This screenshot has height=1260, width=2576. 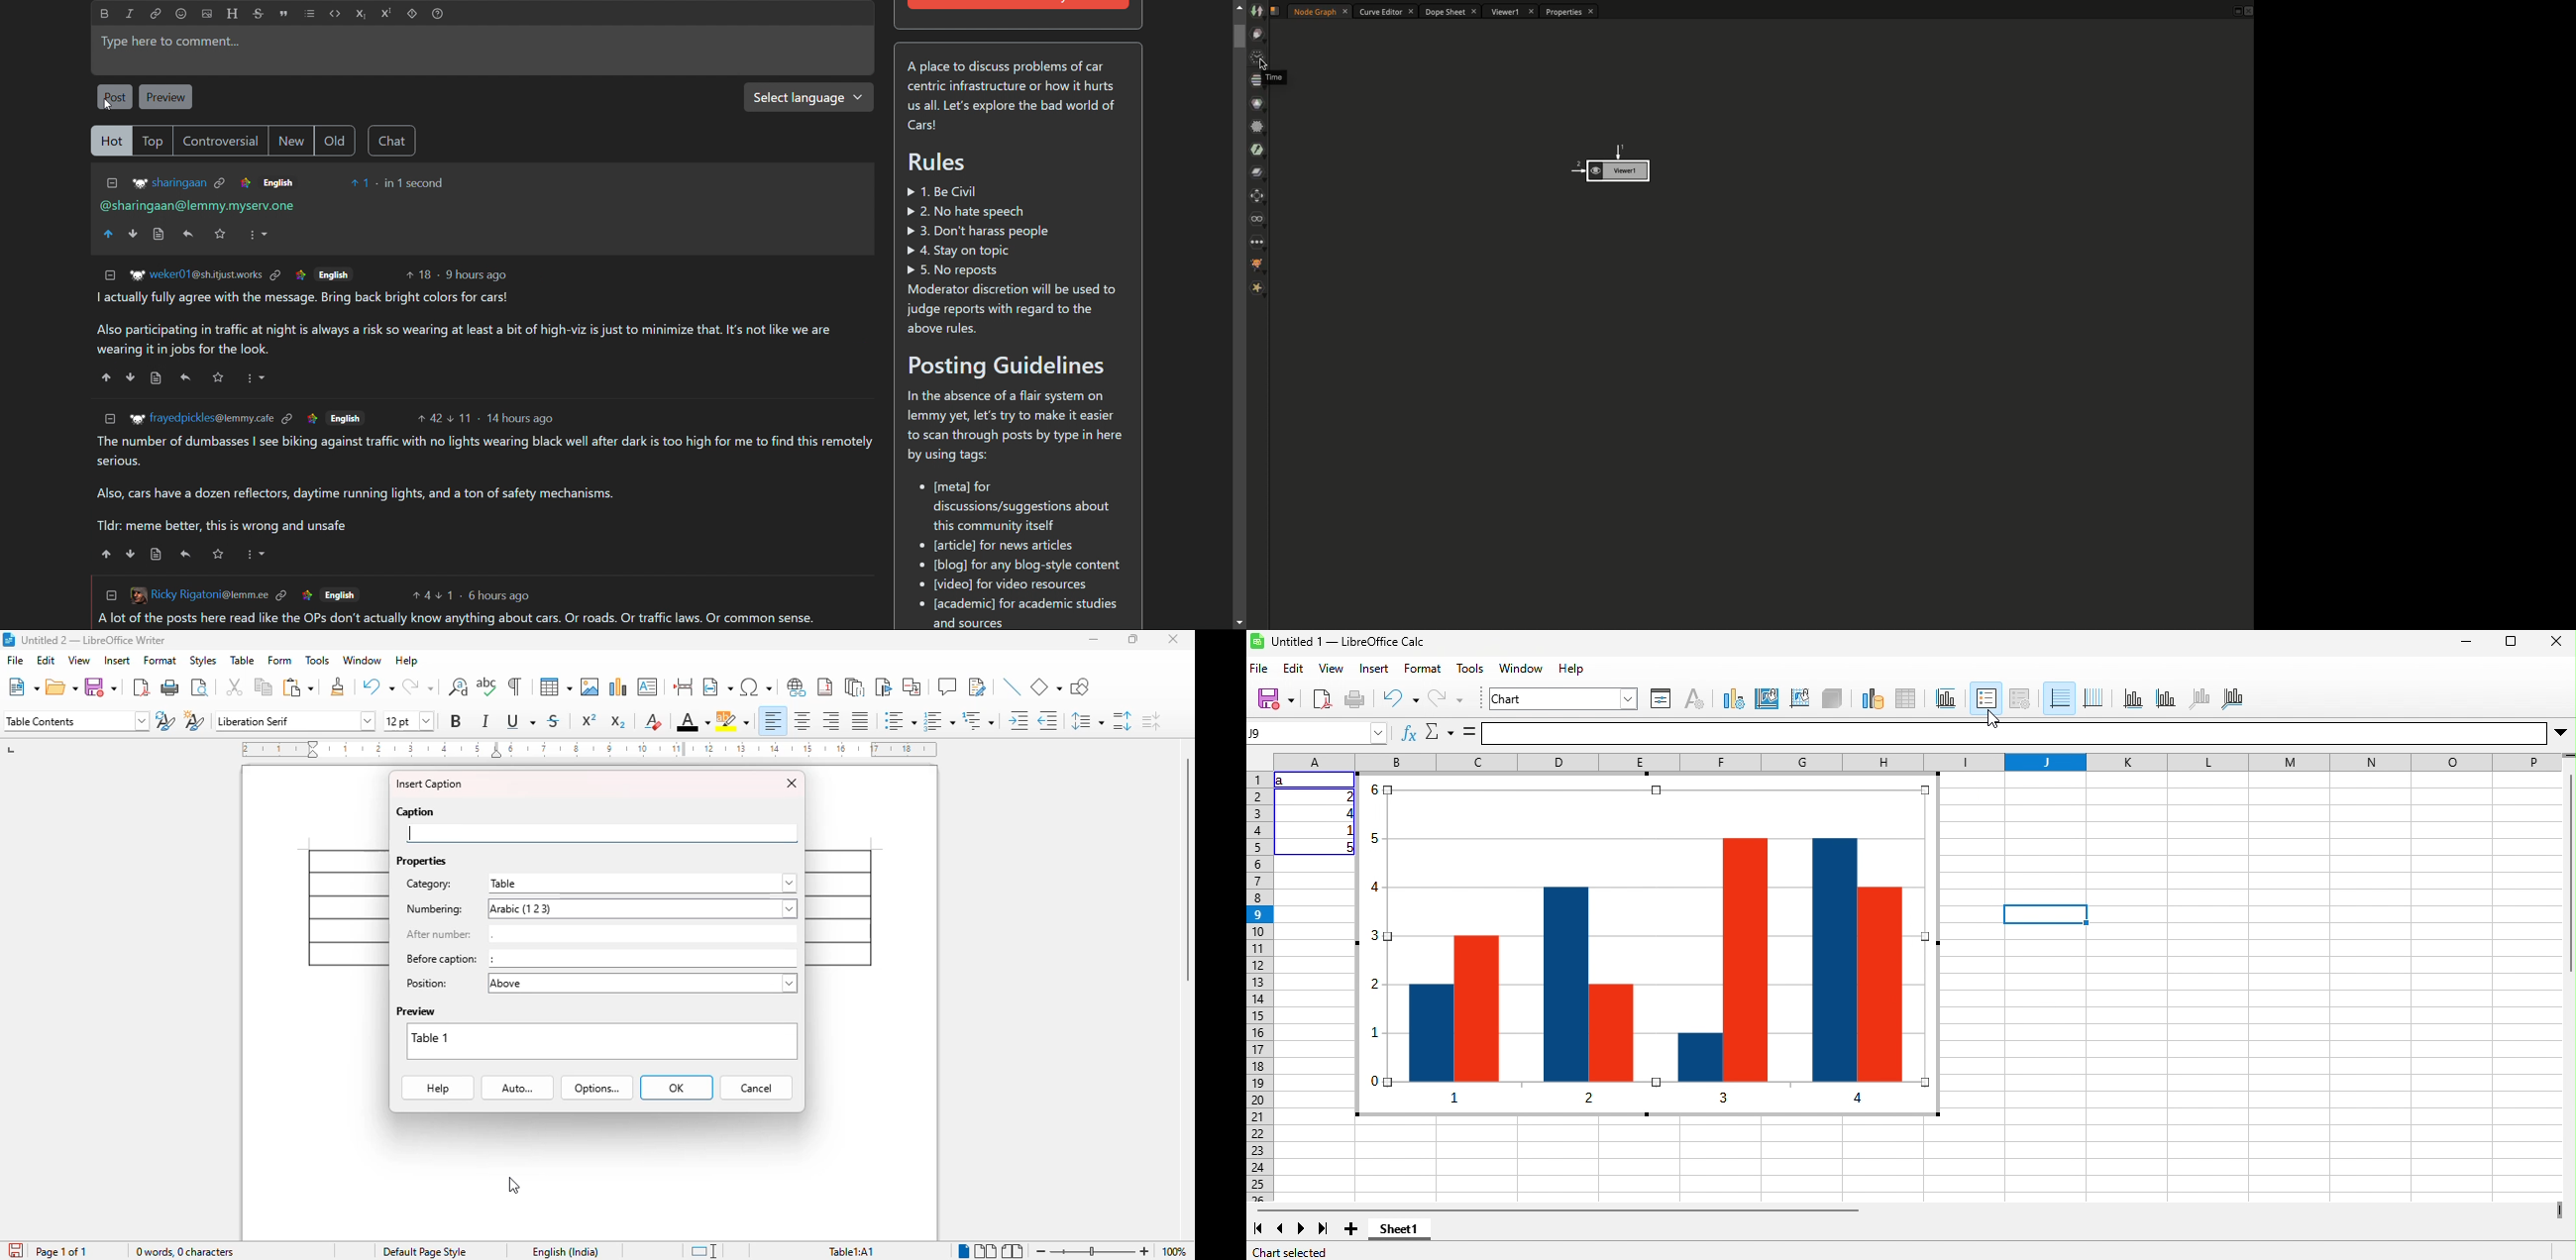 What do you see at coordinates (1293, 670) in the screenshot?
I see `edit` at bounding box center [1293, 670].